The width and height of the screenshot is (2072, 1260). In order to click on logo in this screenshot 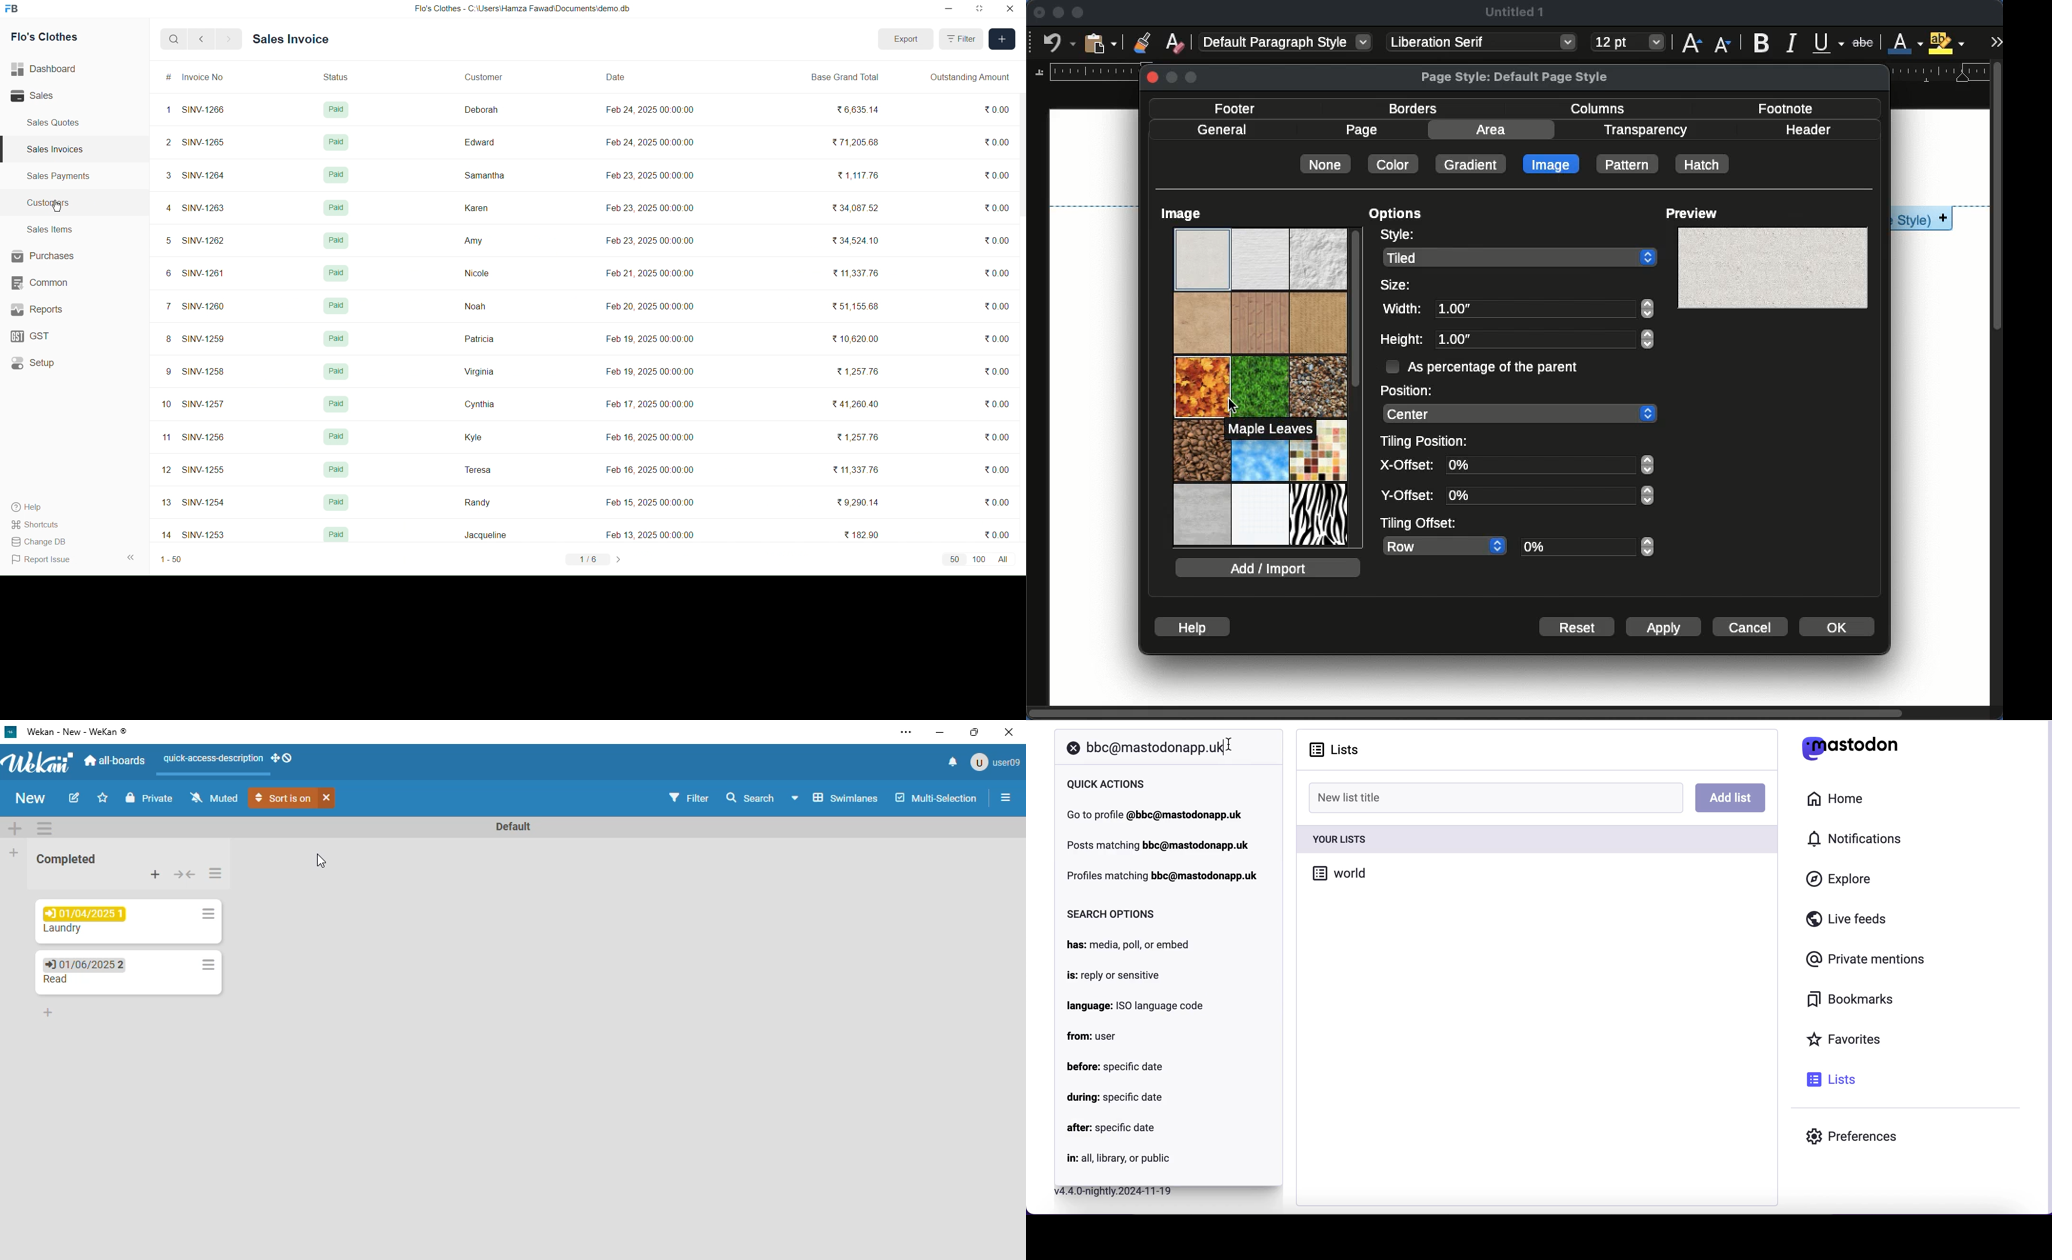, I will do `click(11, 731)`.